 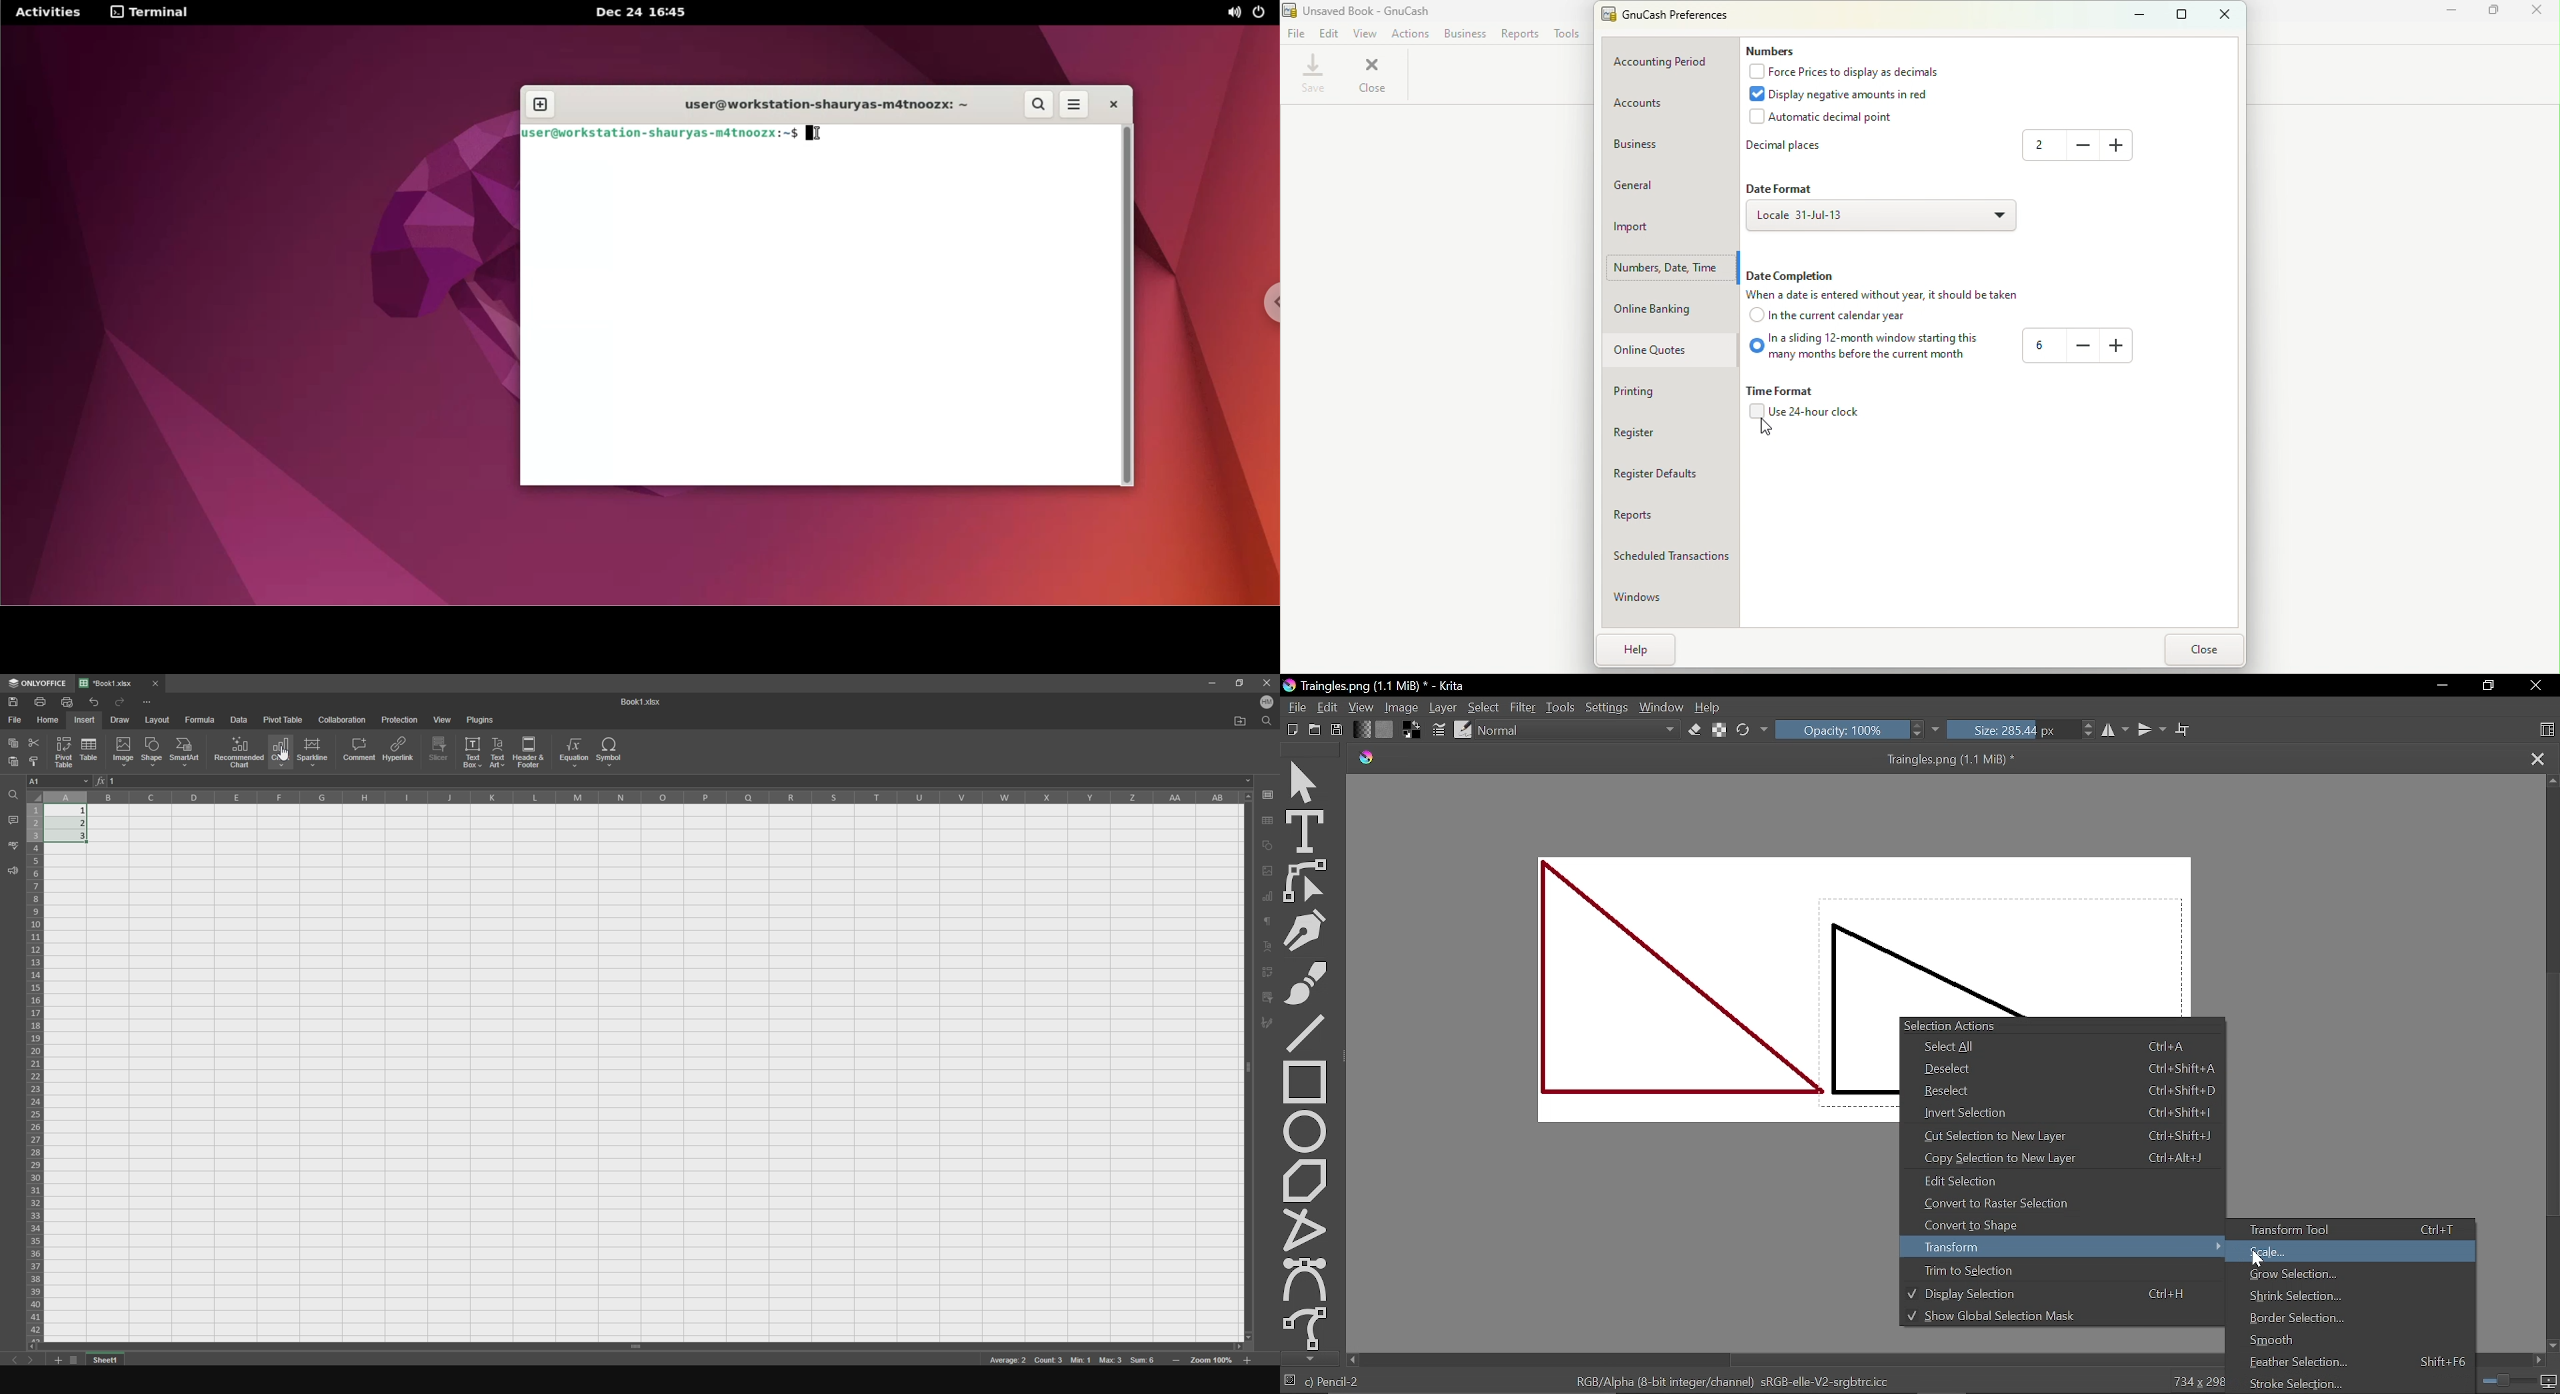 I want to click on user, so click(x=1265, y=703).